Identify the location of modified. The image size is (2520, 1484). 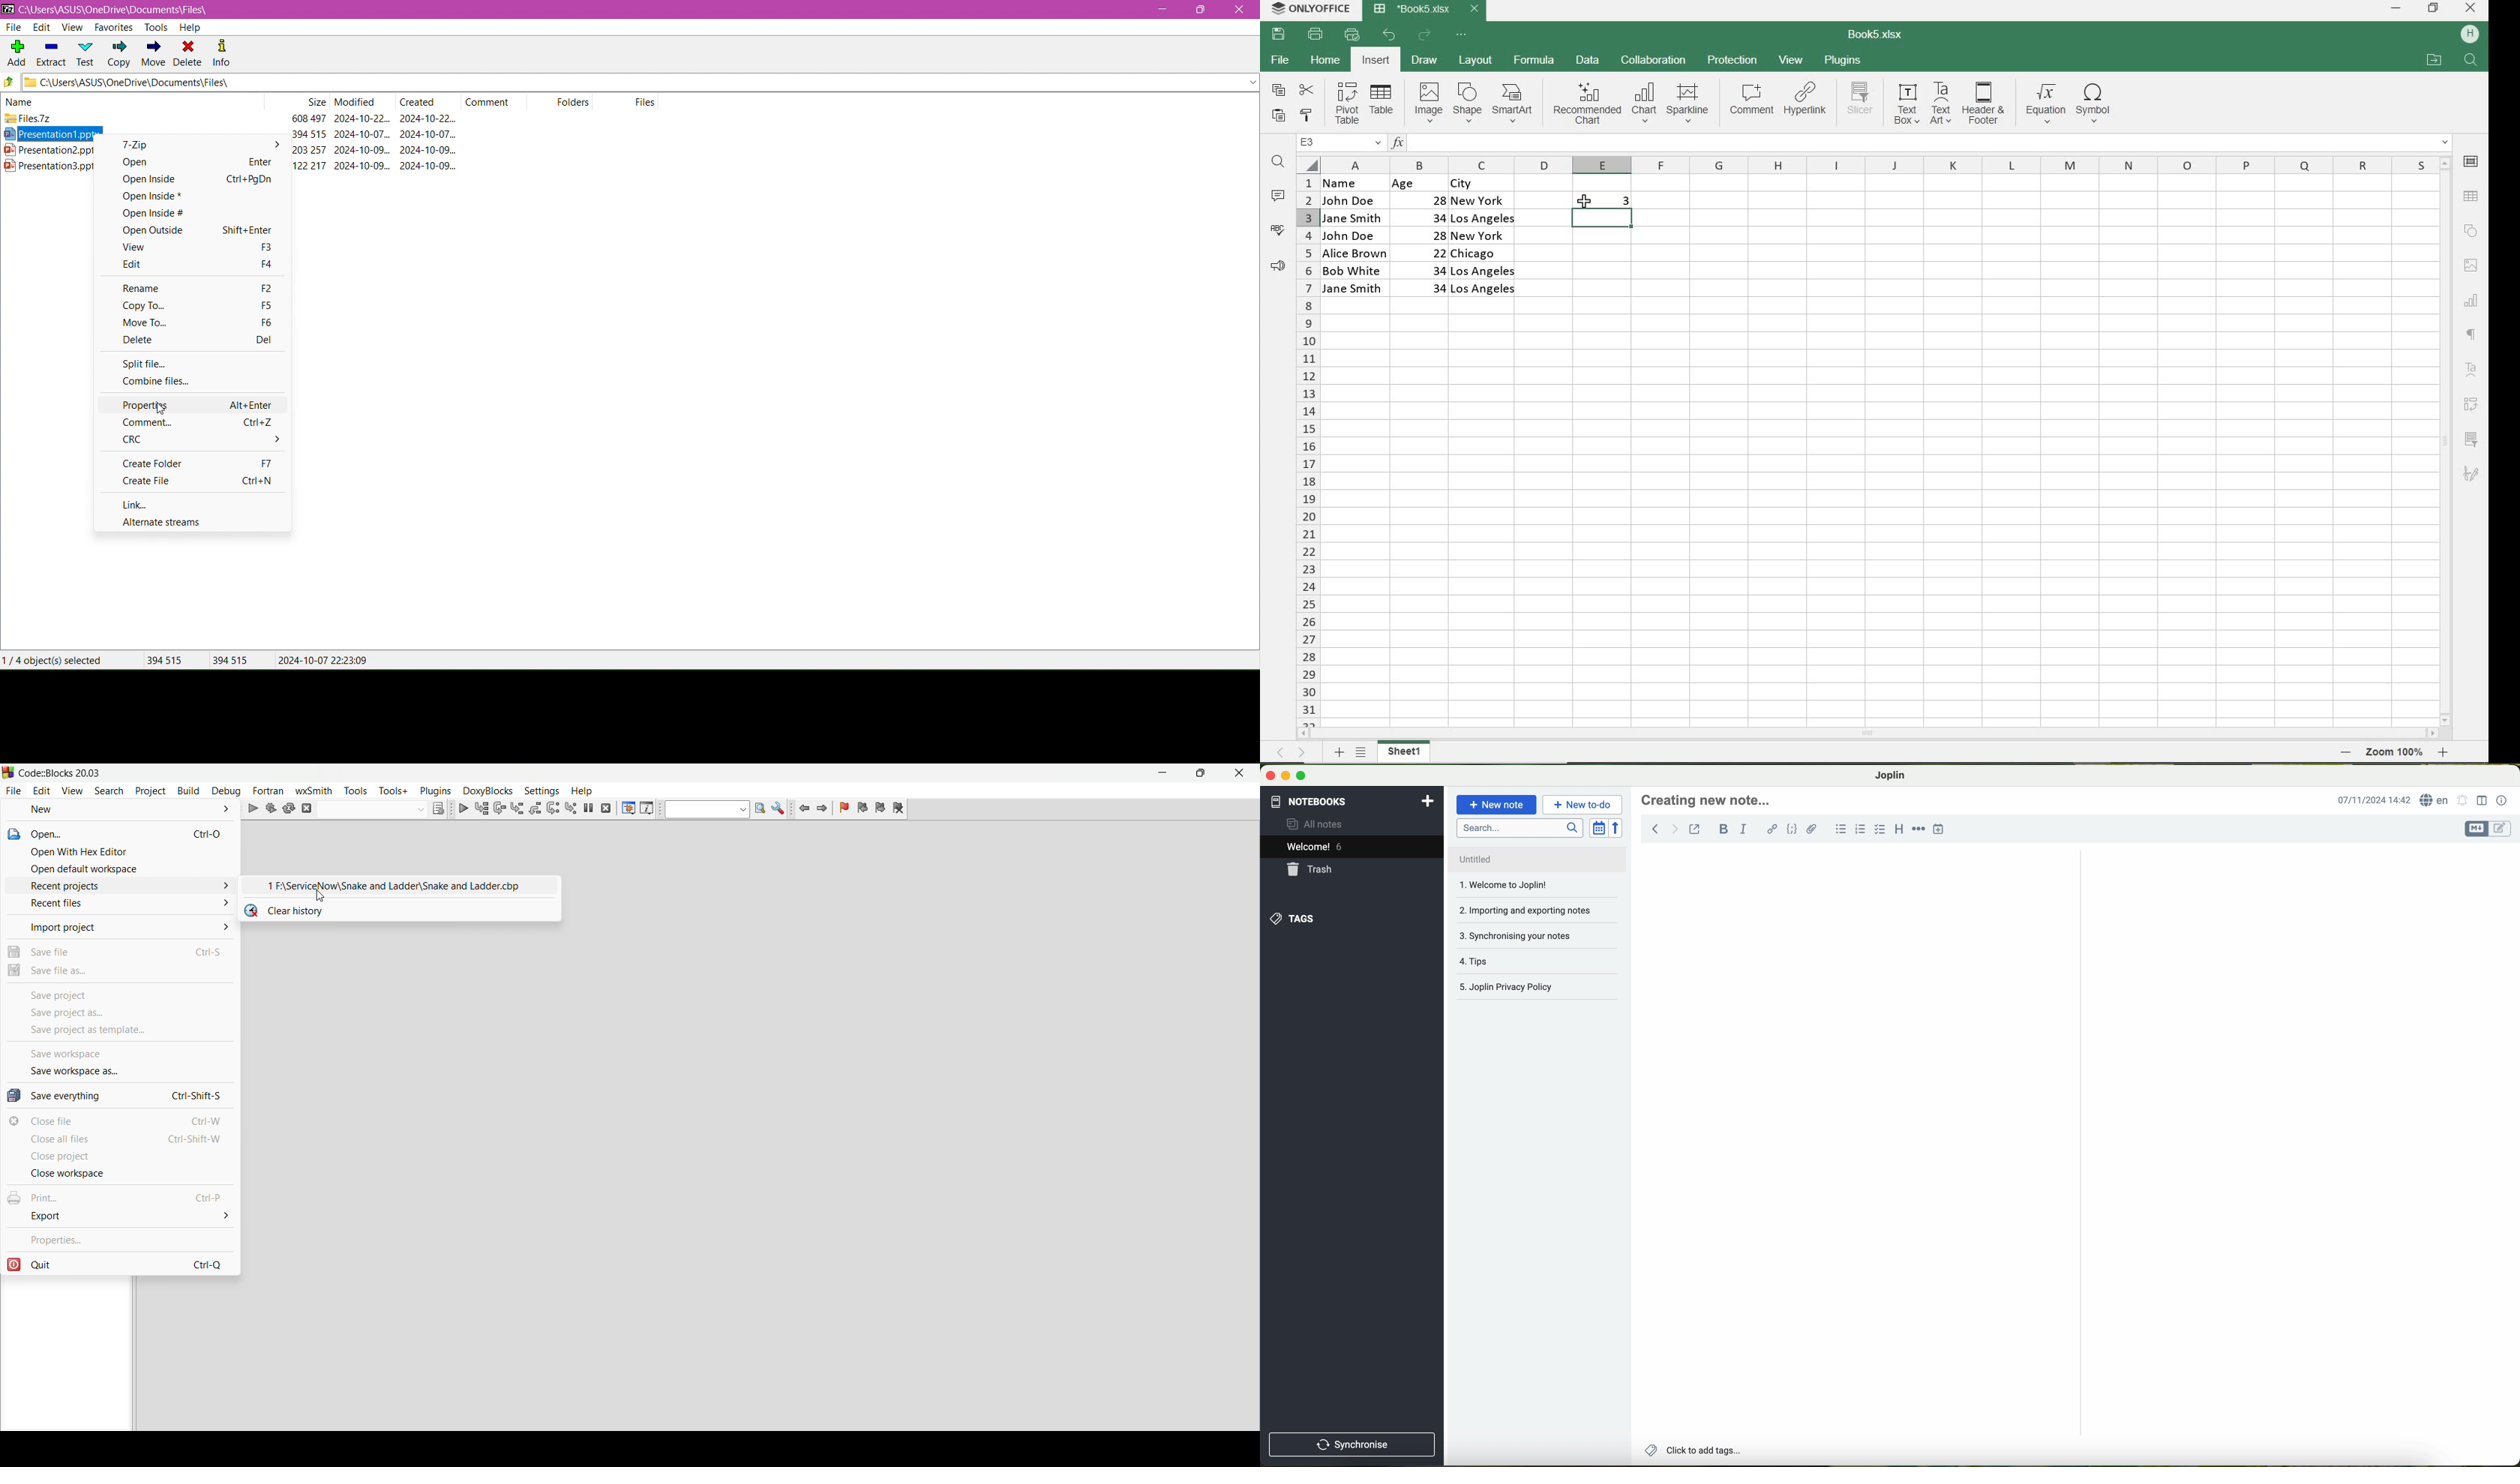
(356, 102).